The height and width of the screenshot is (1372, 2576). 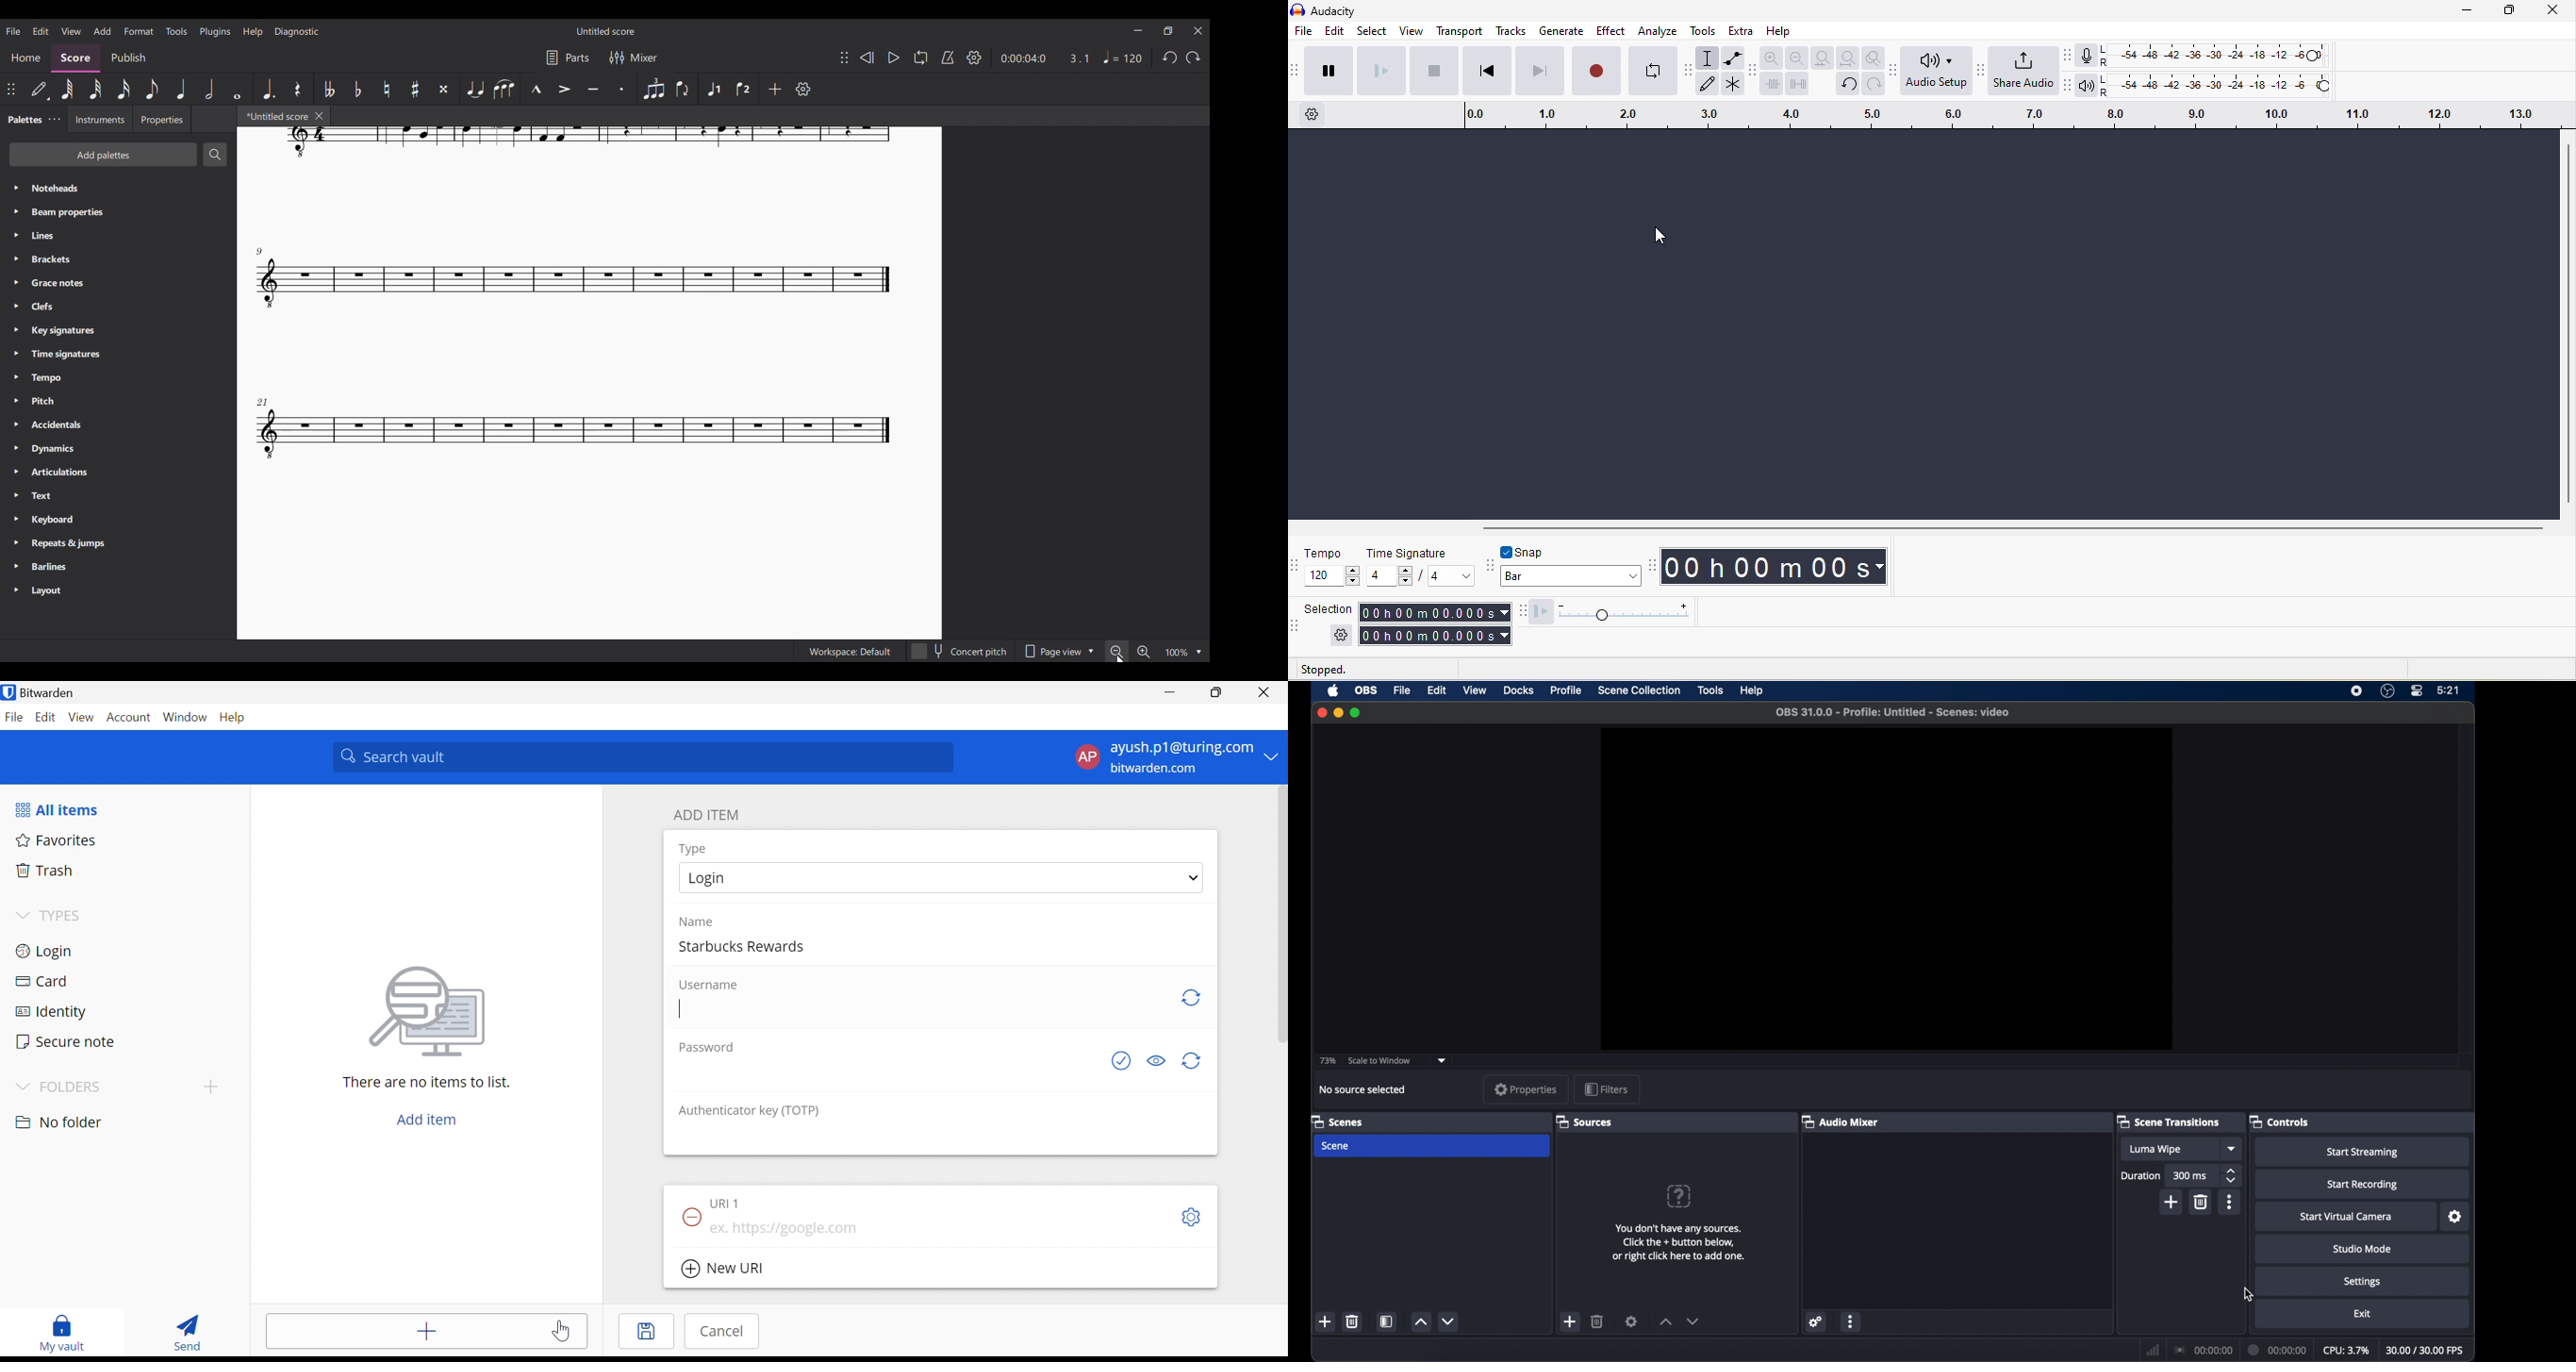 I want to click on audacity audio setup toolbar, so click(x=1898, y=72).